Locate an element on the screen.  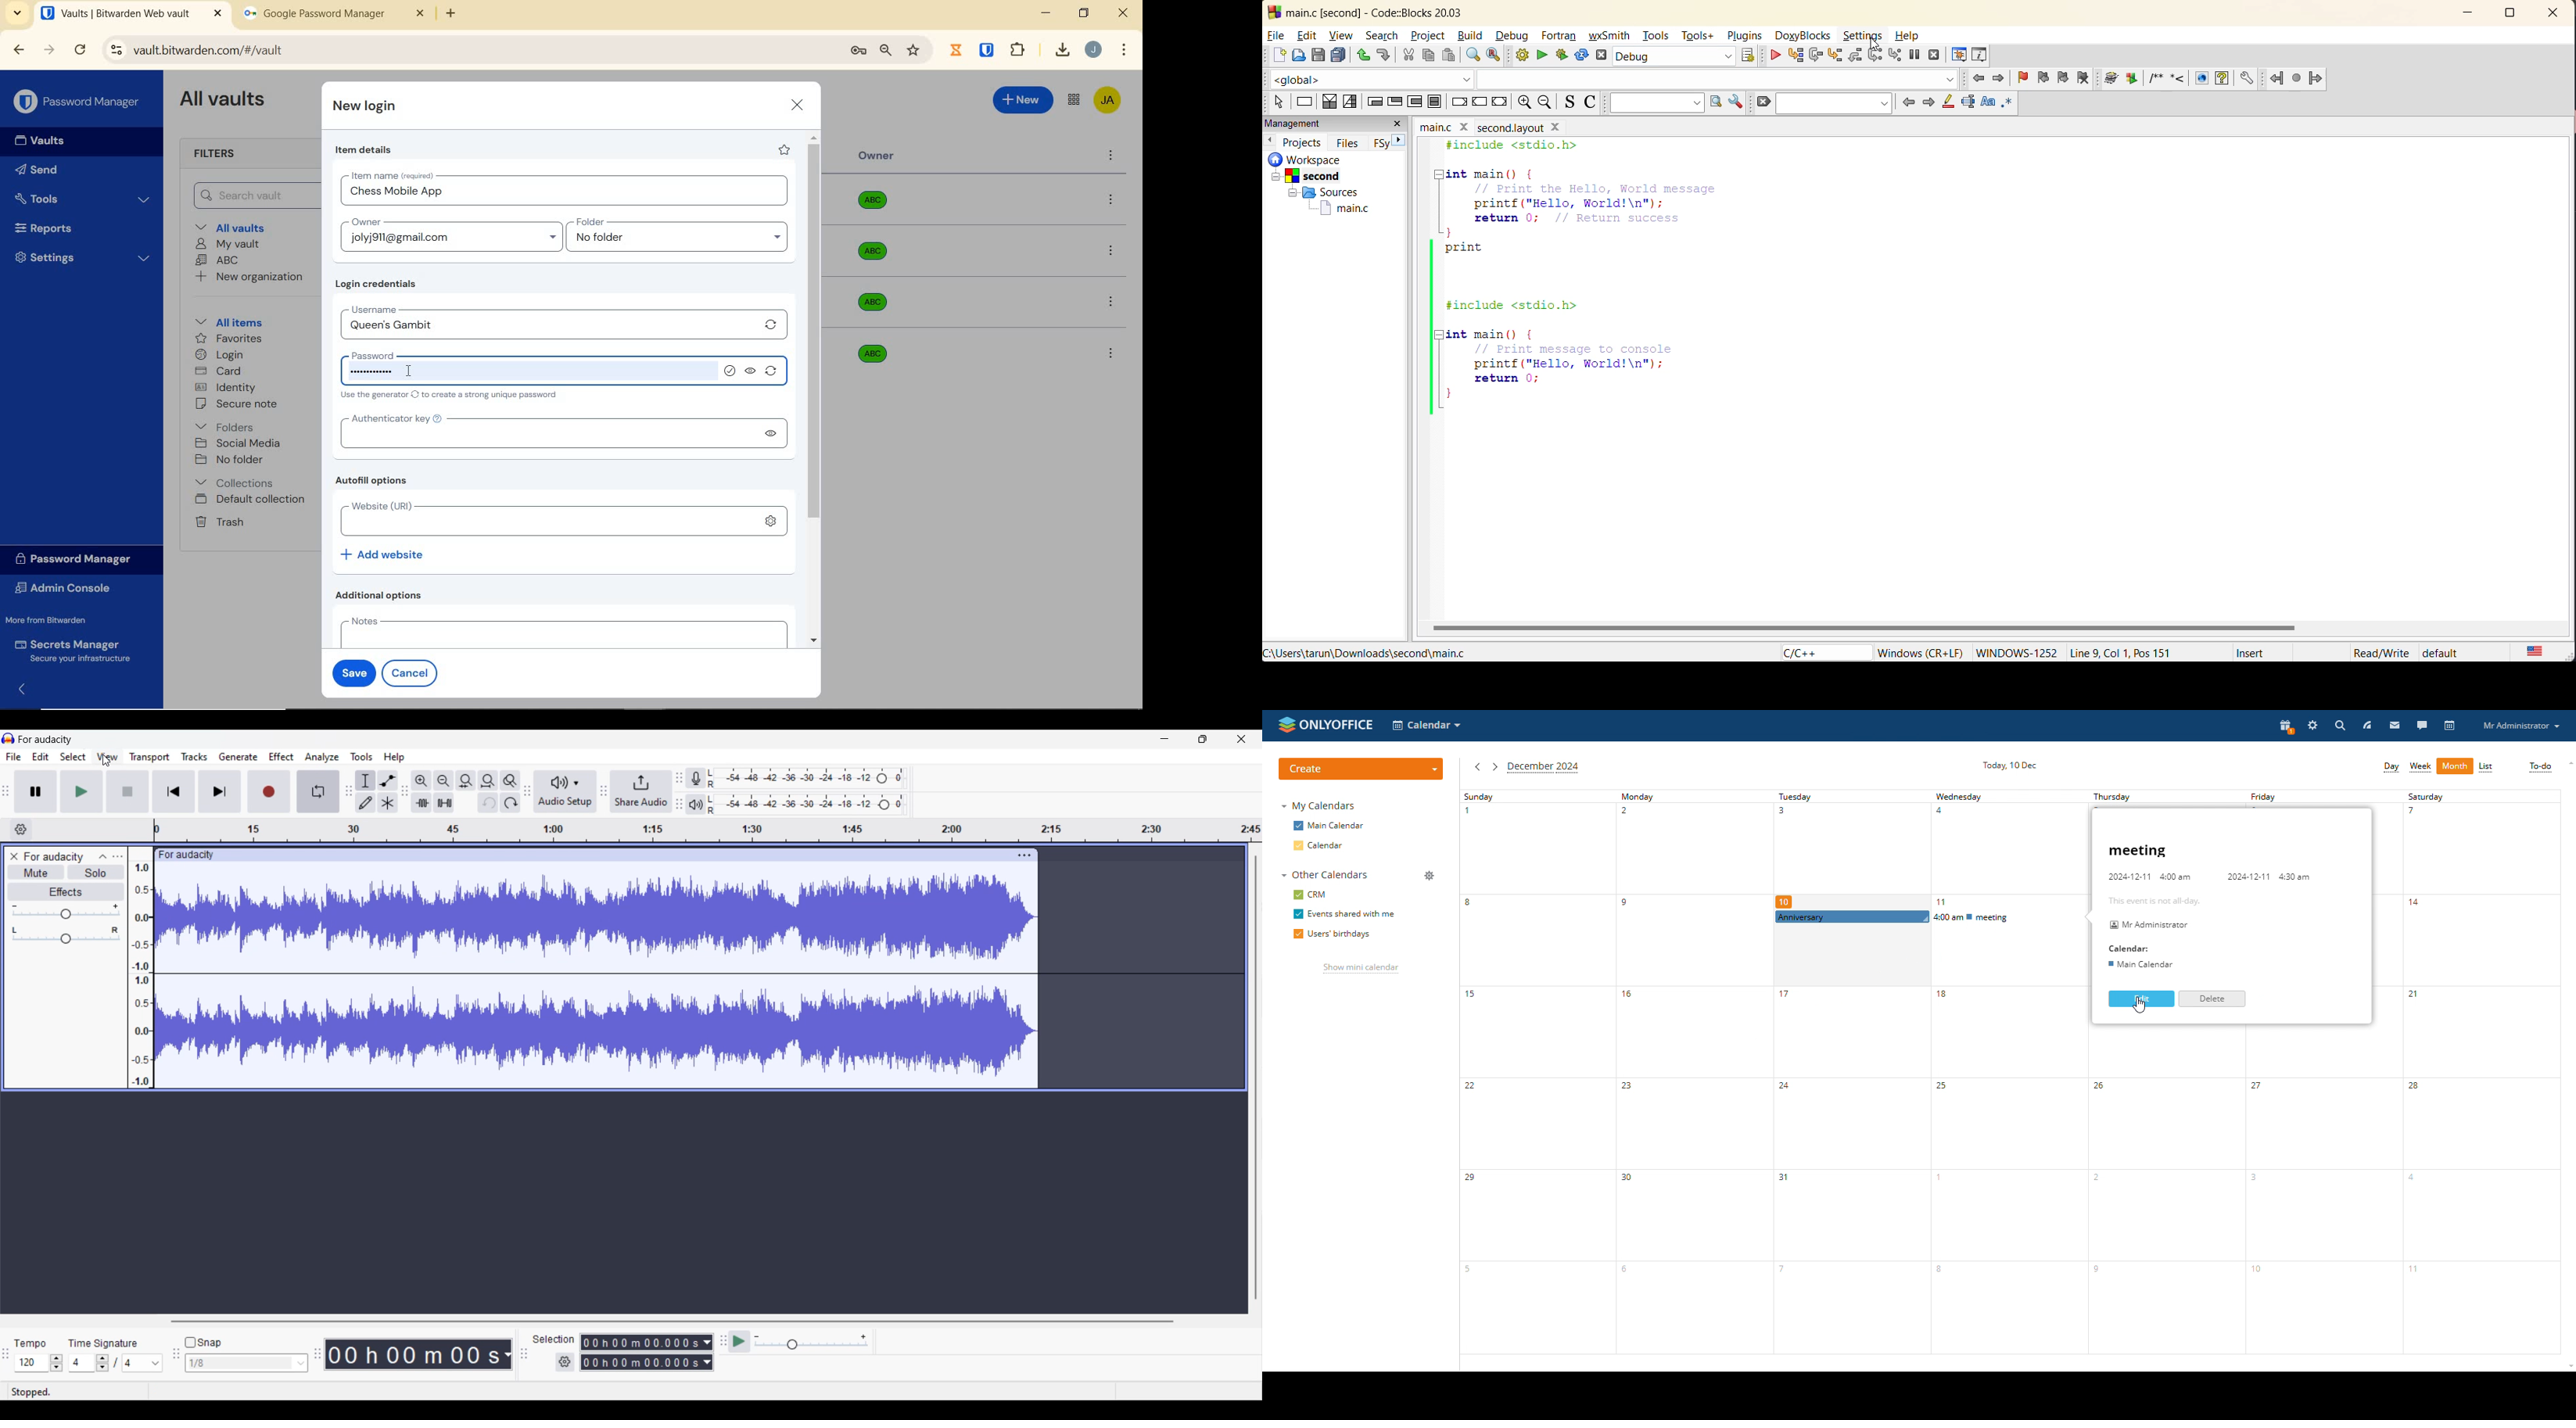
previous bookmark is located at coordinates (2042, 78).